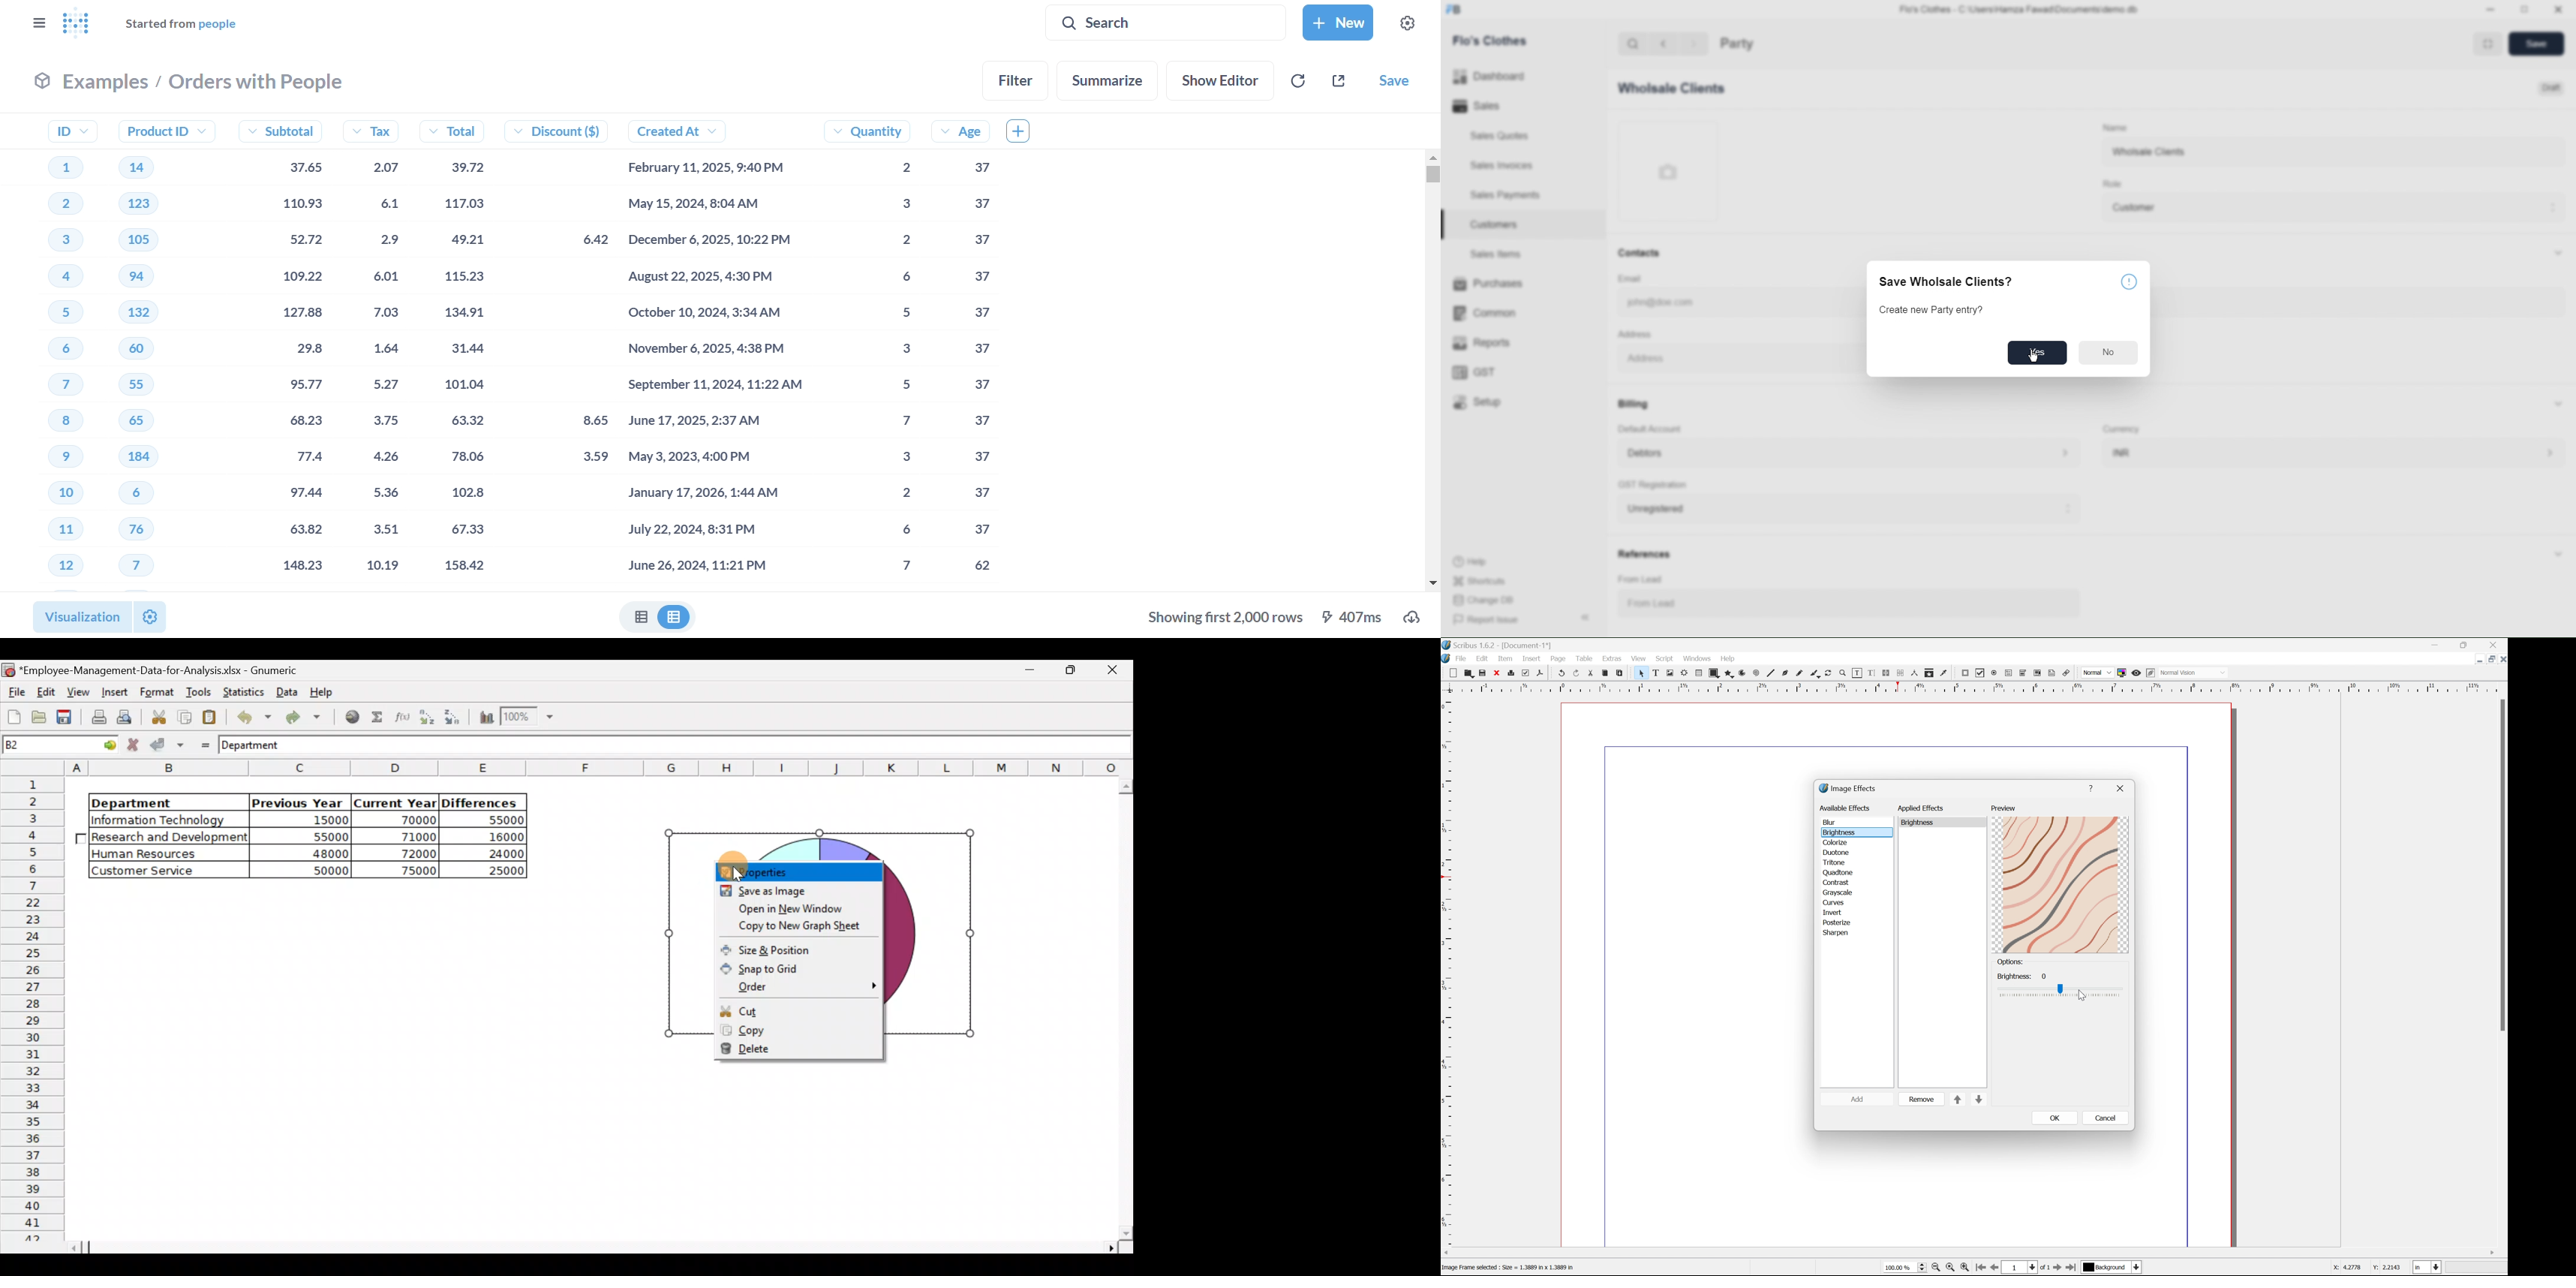  What do you see at coordinates (47, 691) in the screenshot?
I see `Edit` at bounding box center [47, 691].